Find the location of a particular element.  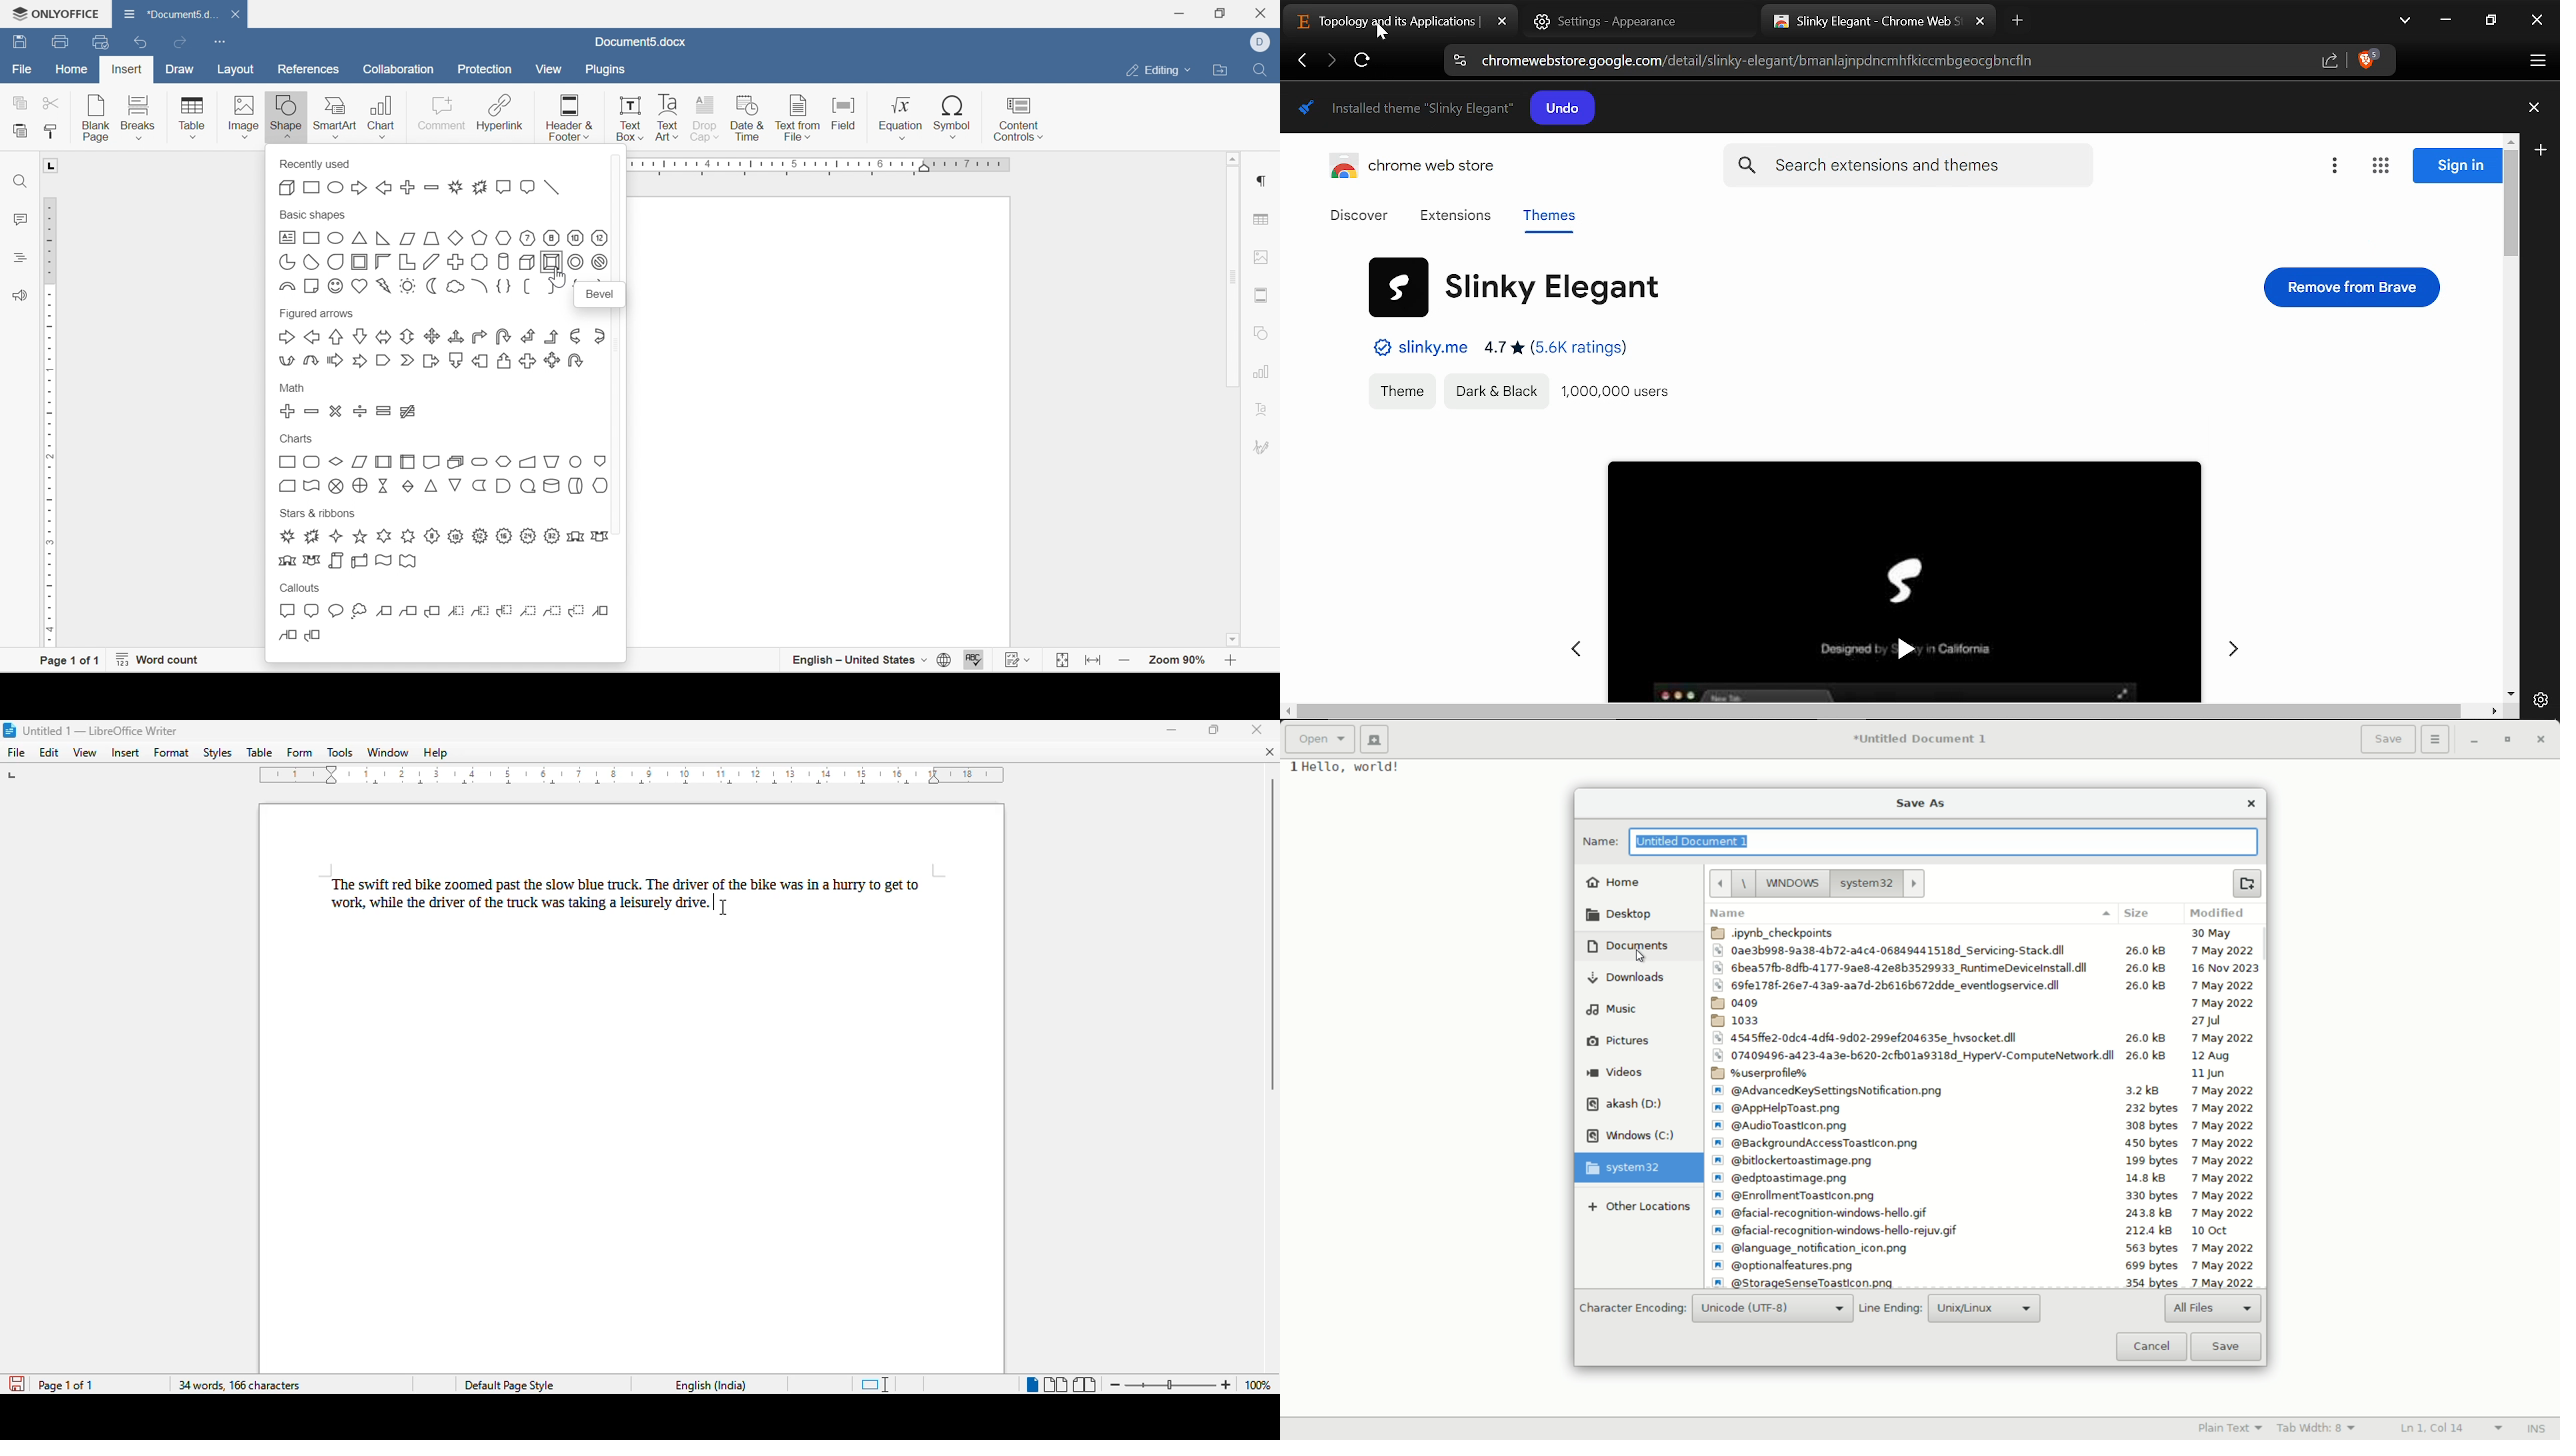

form is located at coordinates (300, 753).